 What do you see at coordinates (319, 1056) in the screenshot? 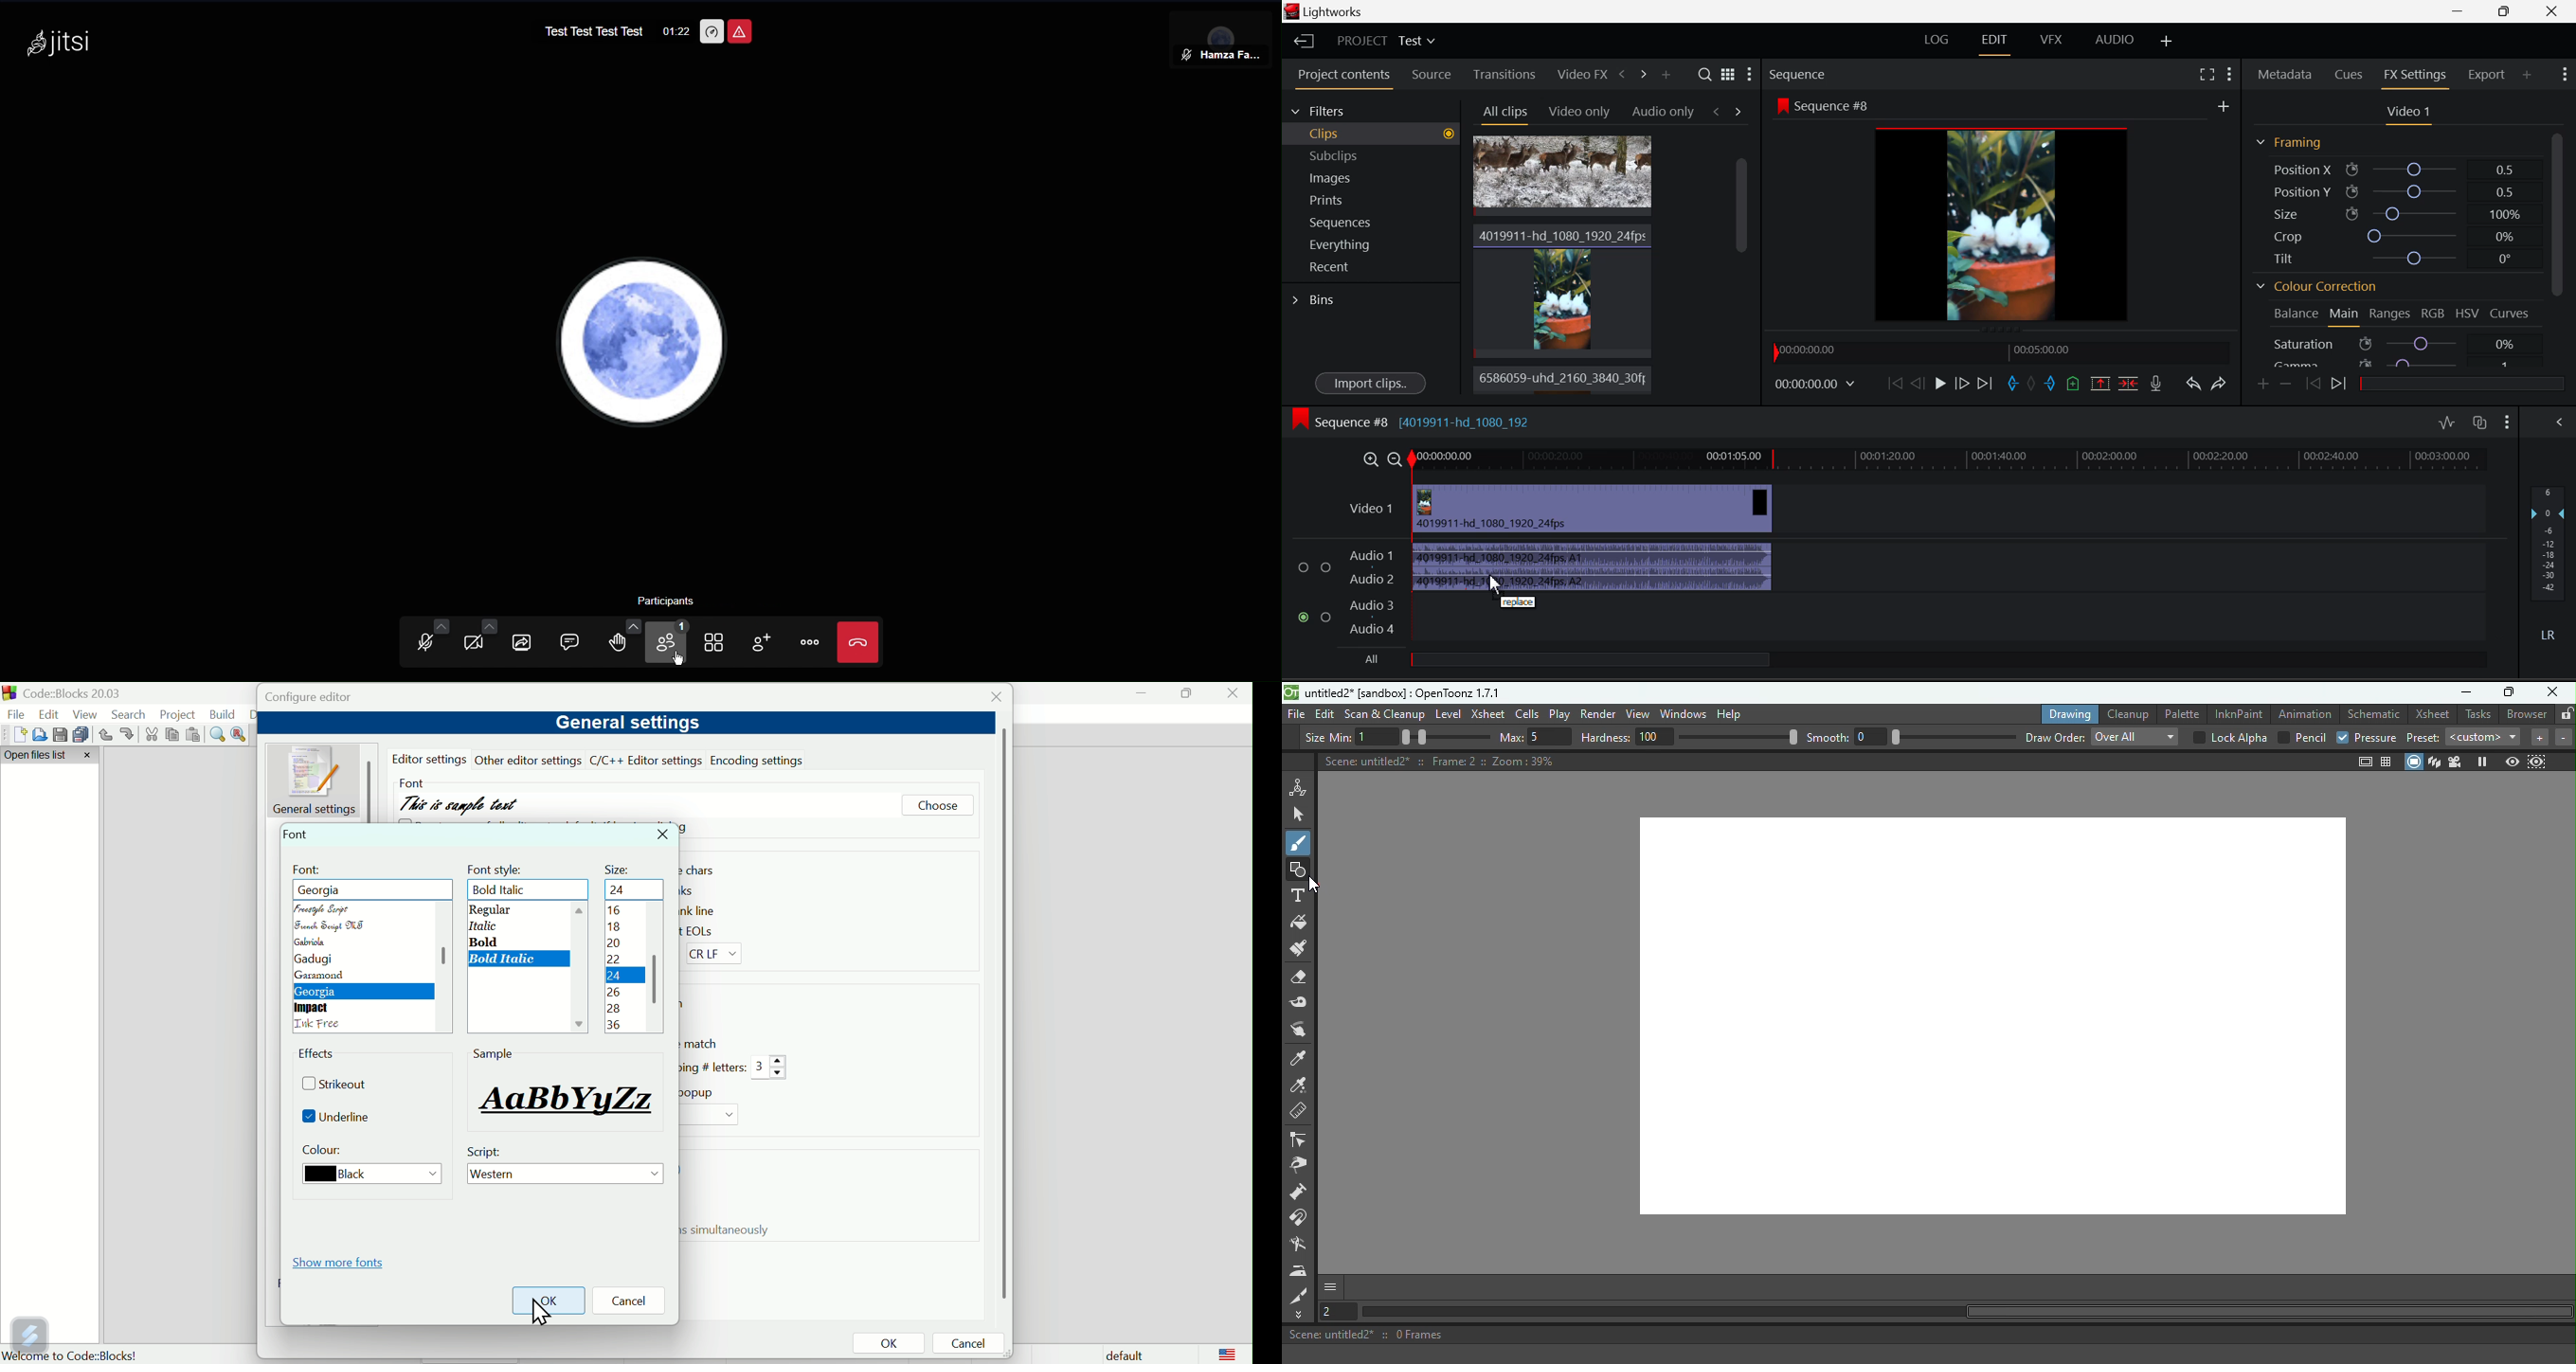
I see `Effects` at bounding box center [319, 1056].